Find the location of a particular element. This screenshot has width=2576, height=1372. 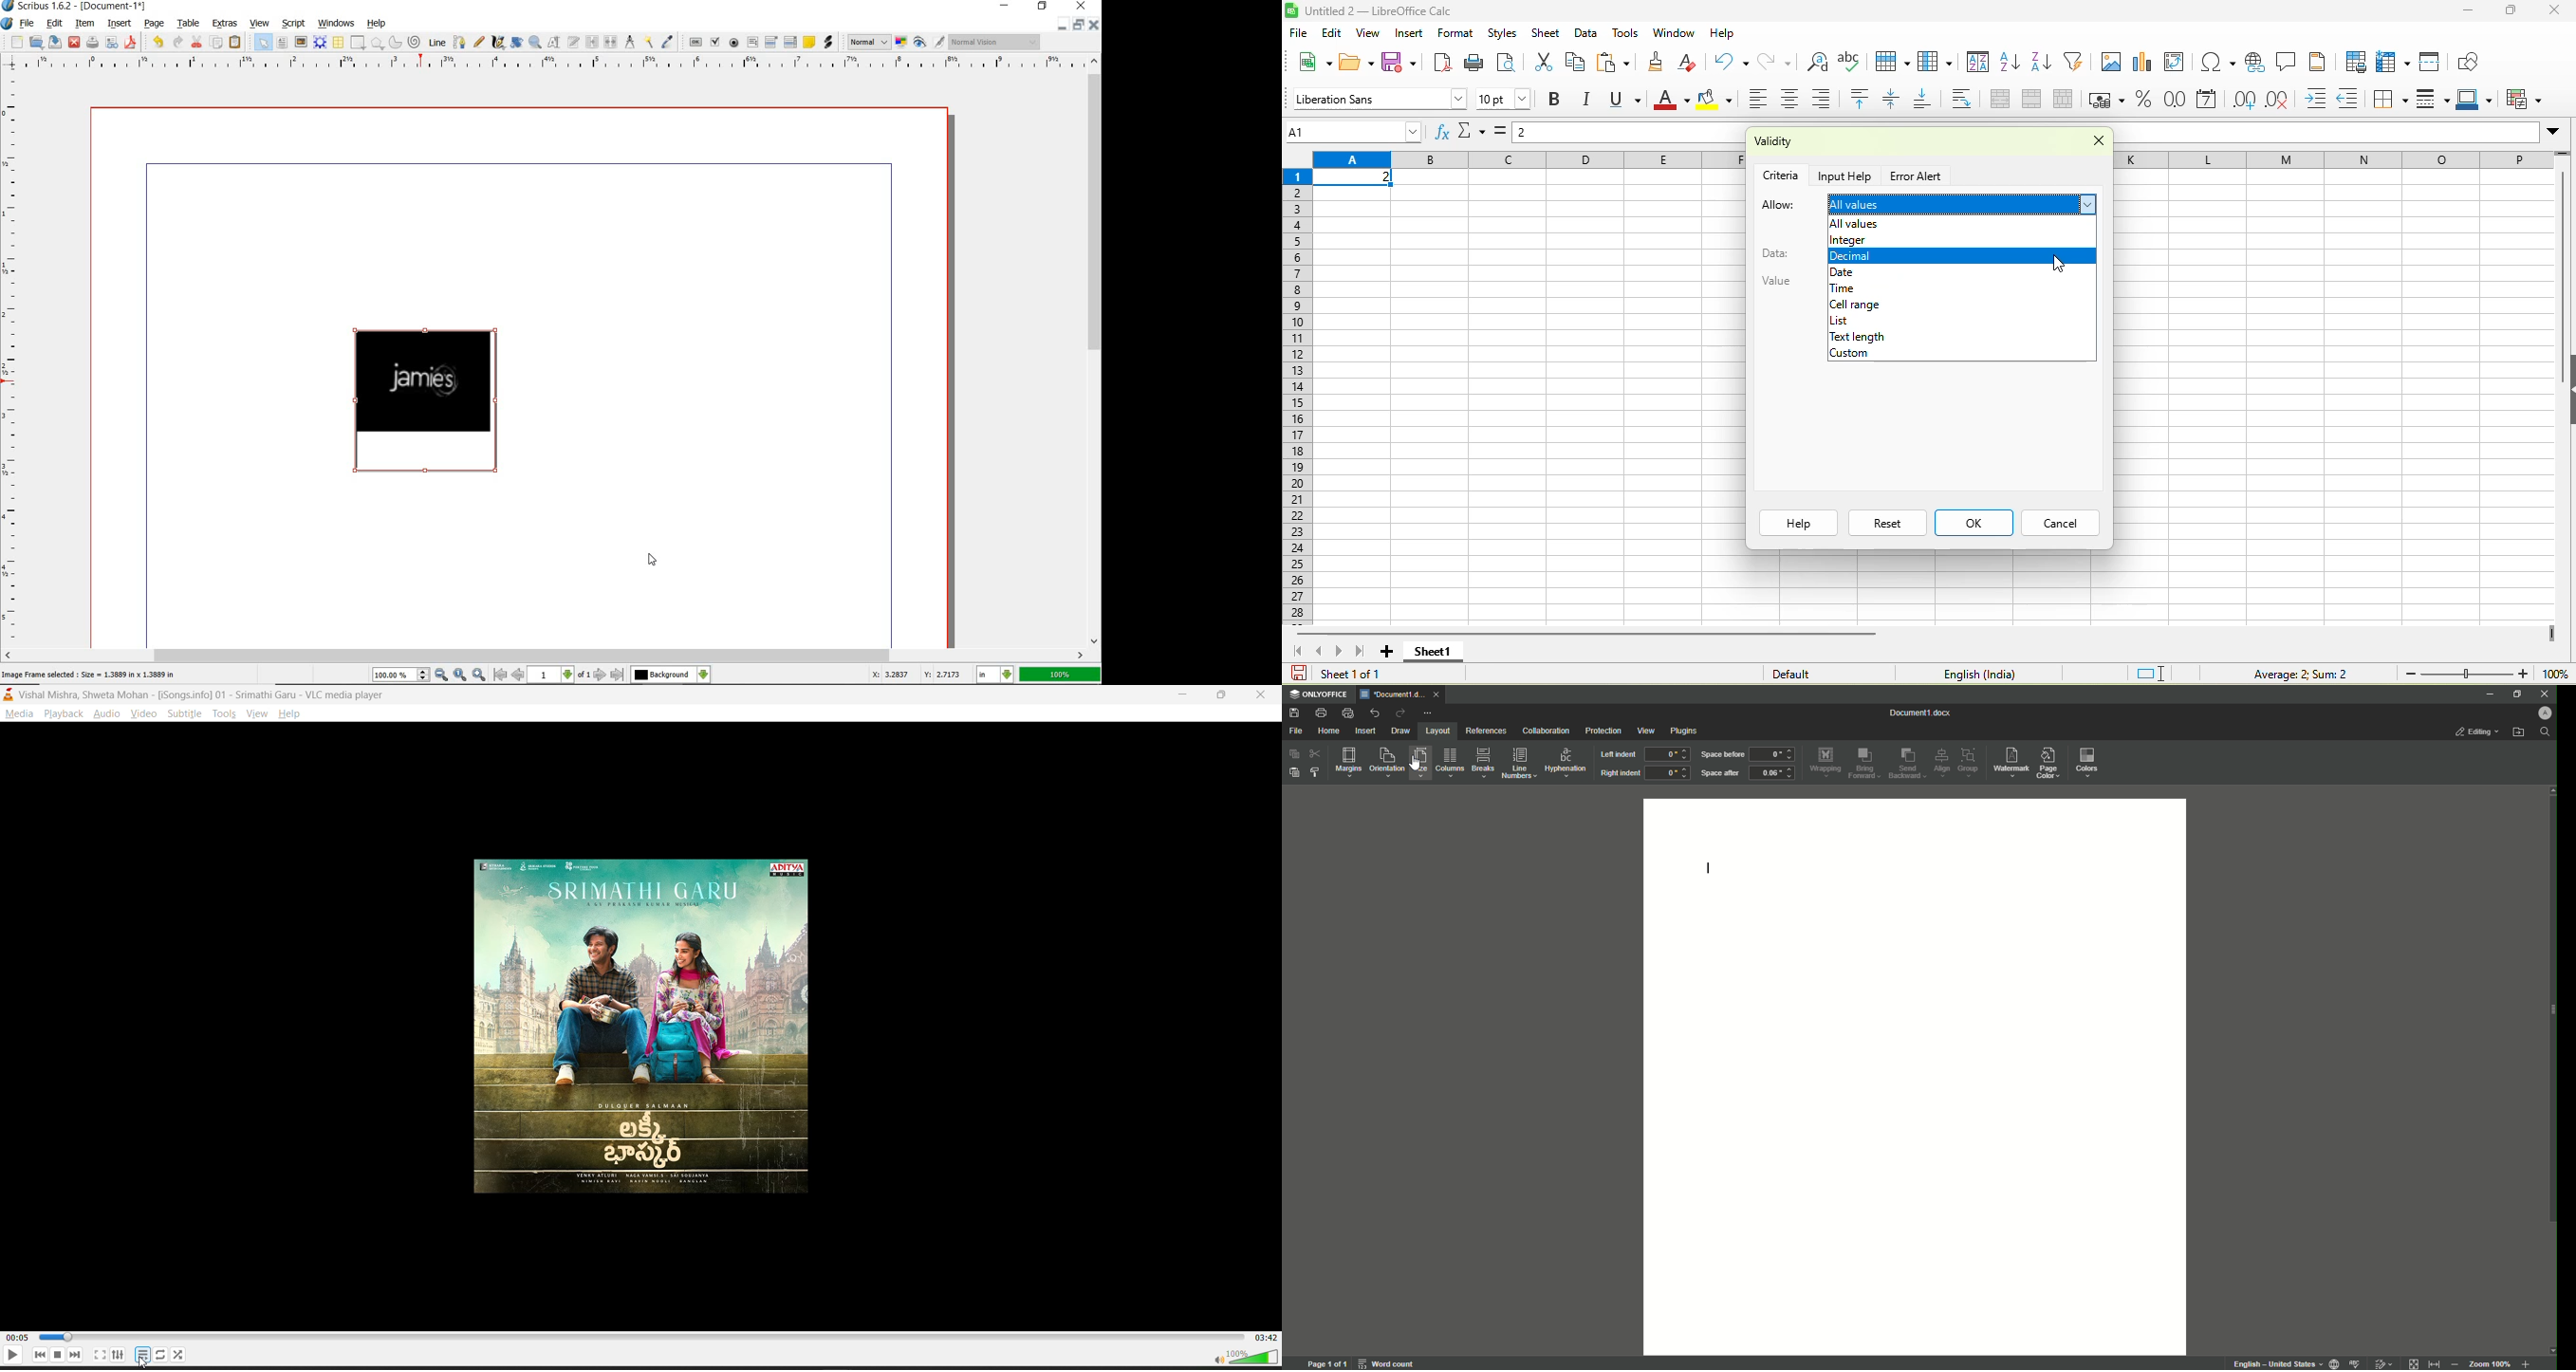

Left indent is located at coordinates (1617, 755).